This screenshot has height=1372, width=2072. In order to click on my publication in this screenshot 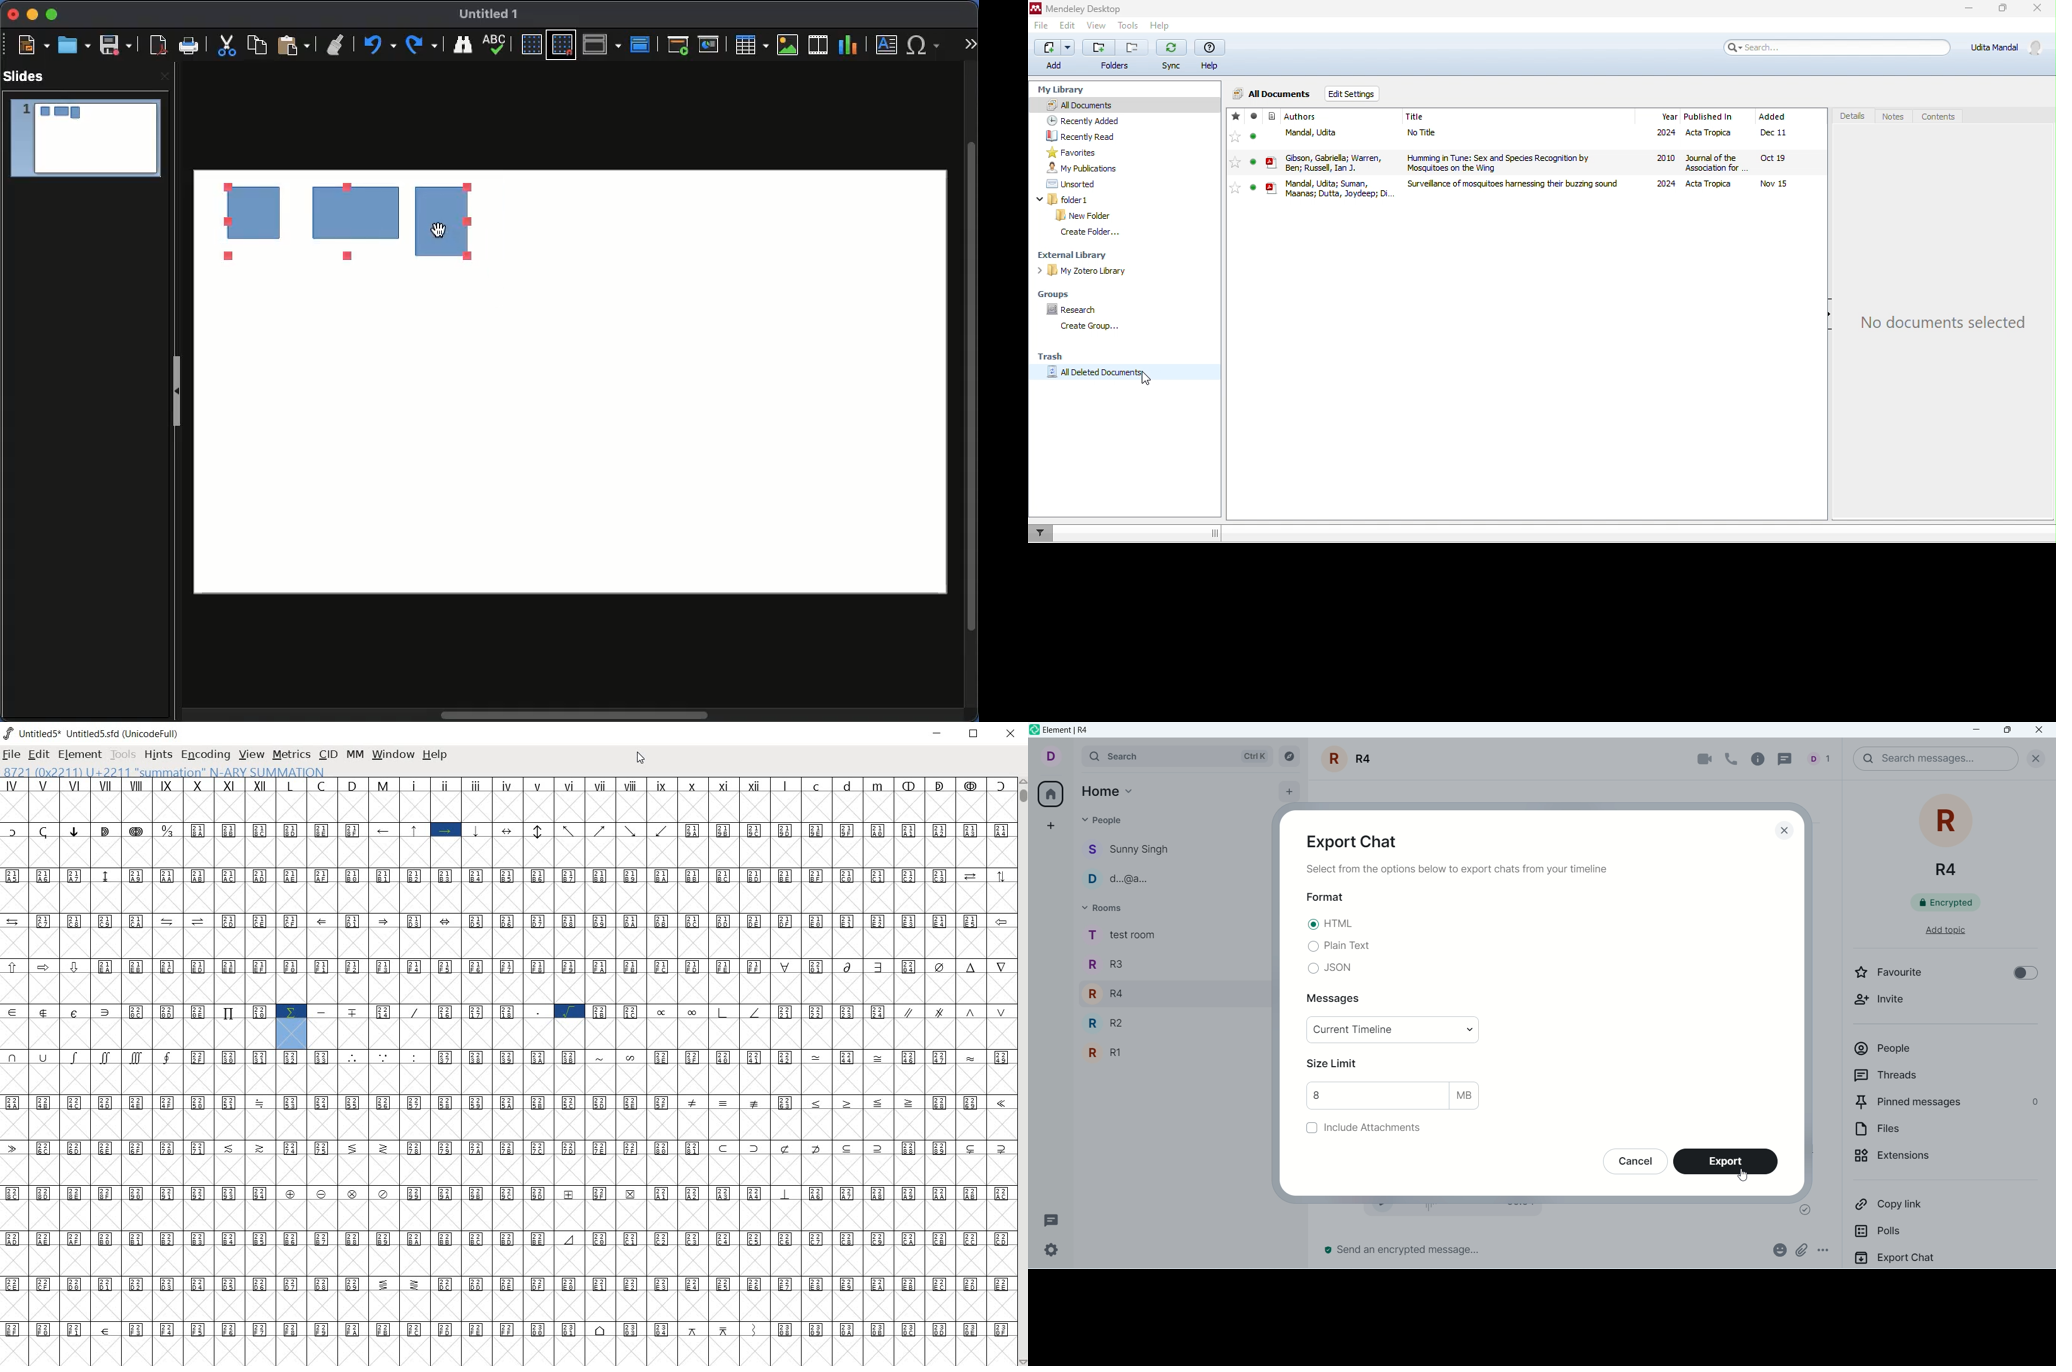, I will do `click(1088, 168)`.